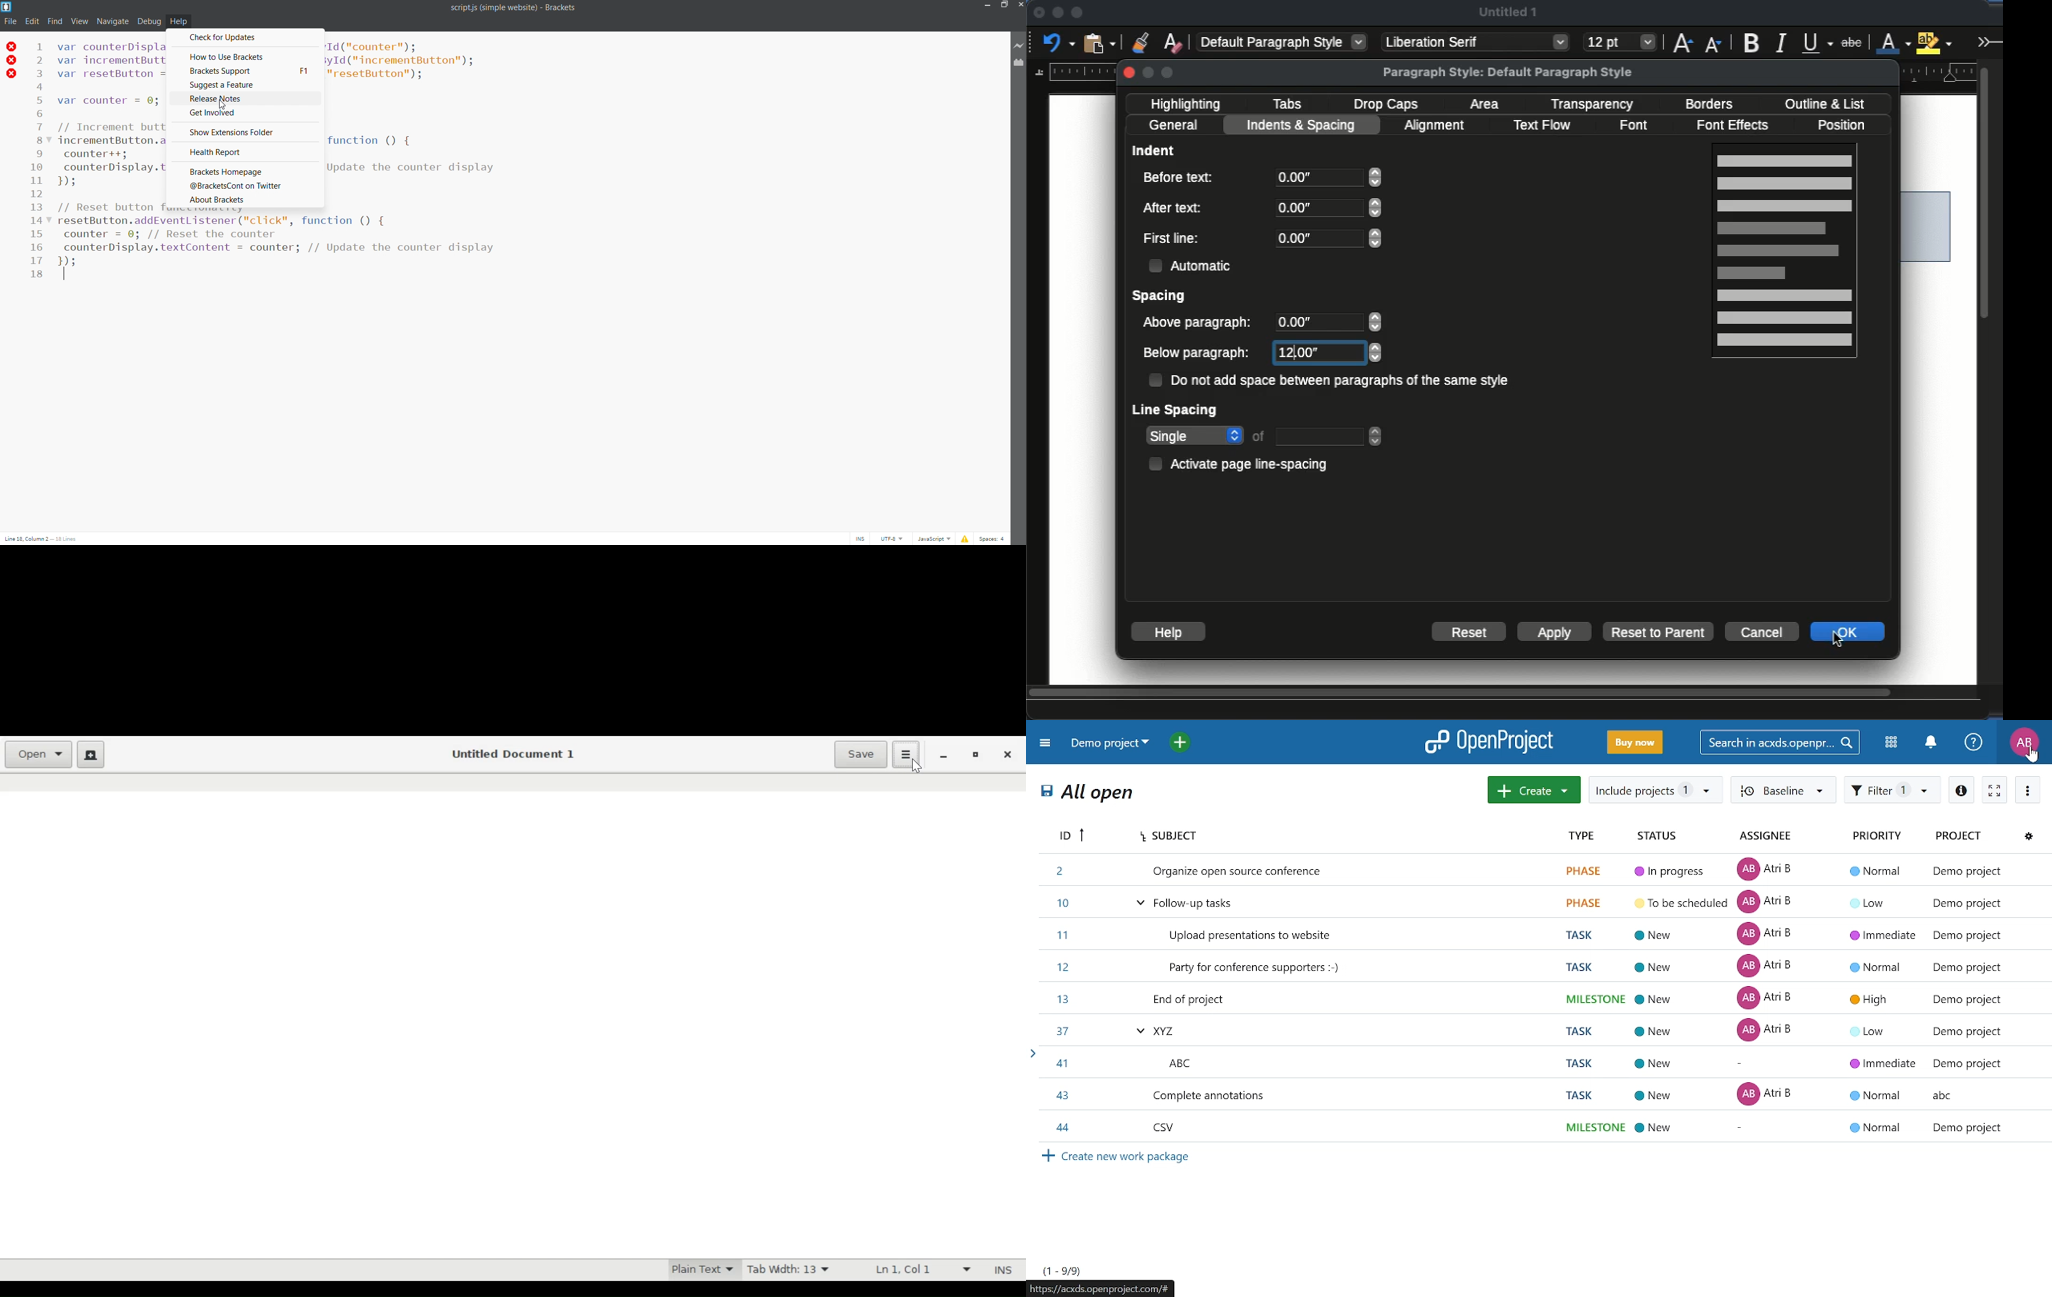  I want to click on bracketsCont on Twitter, so click(244, 186).